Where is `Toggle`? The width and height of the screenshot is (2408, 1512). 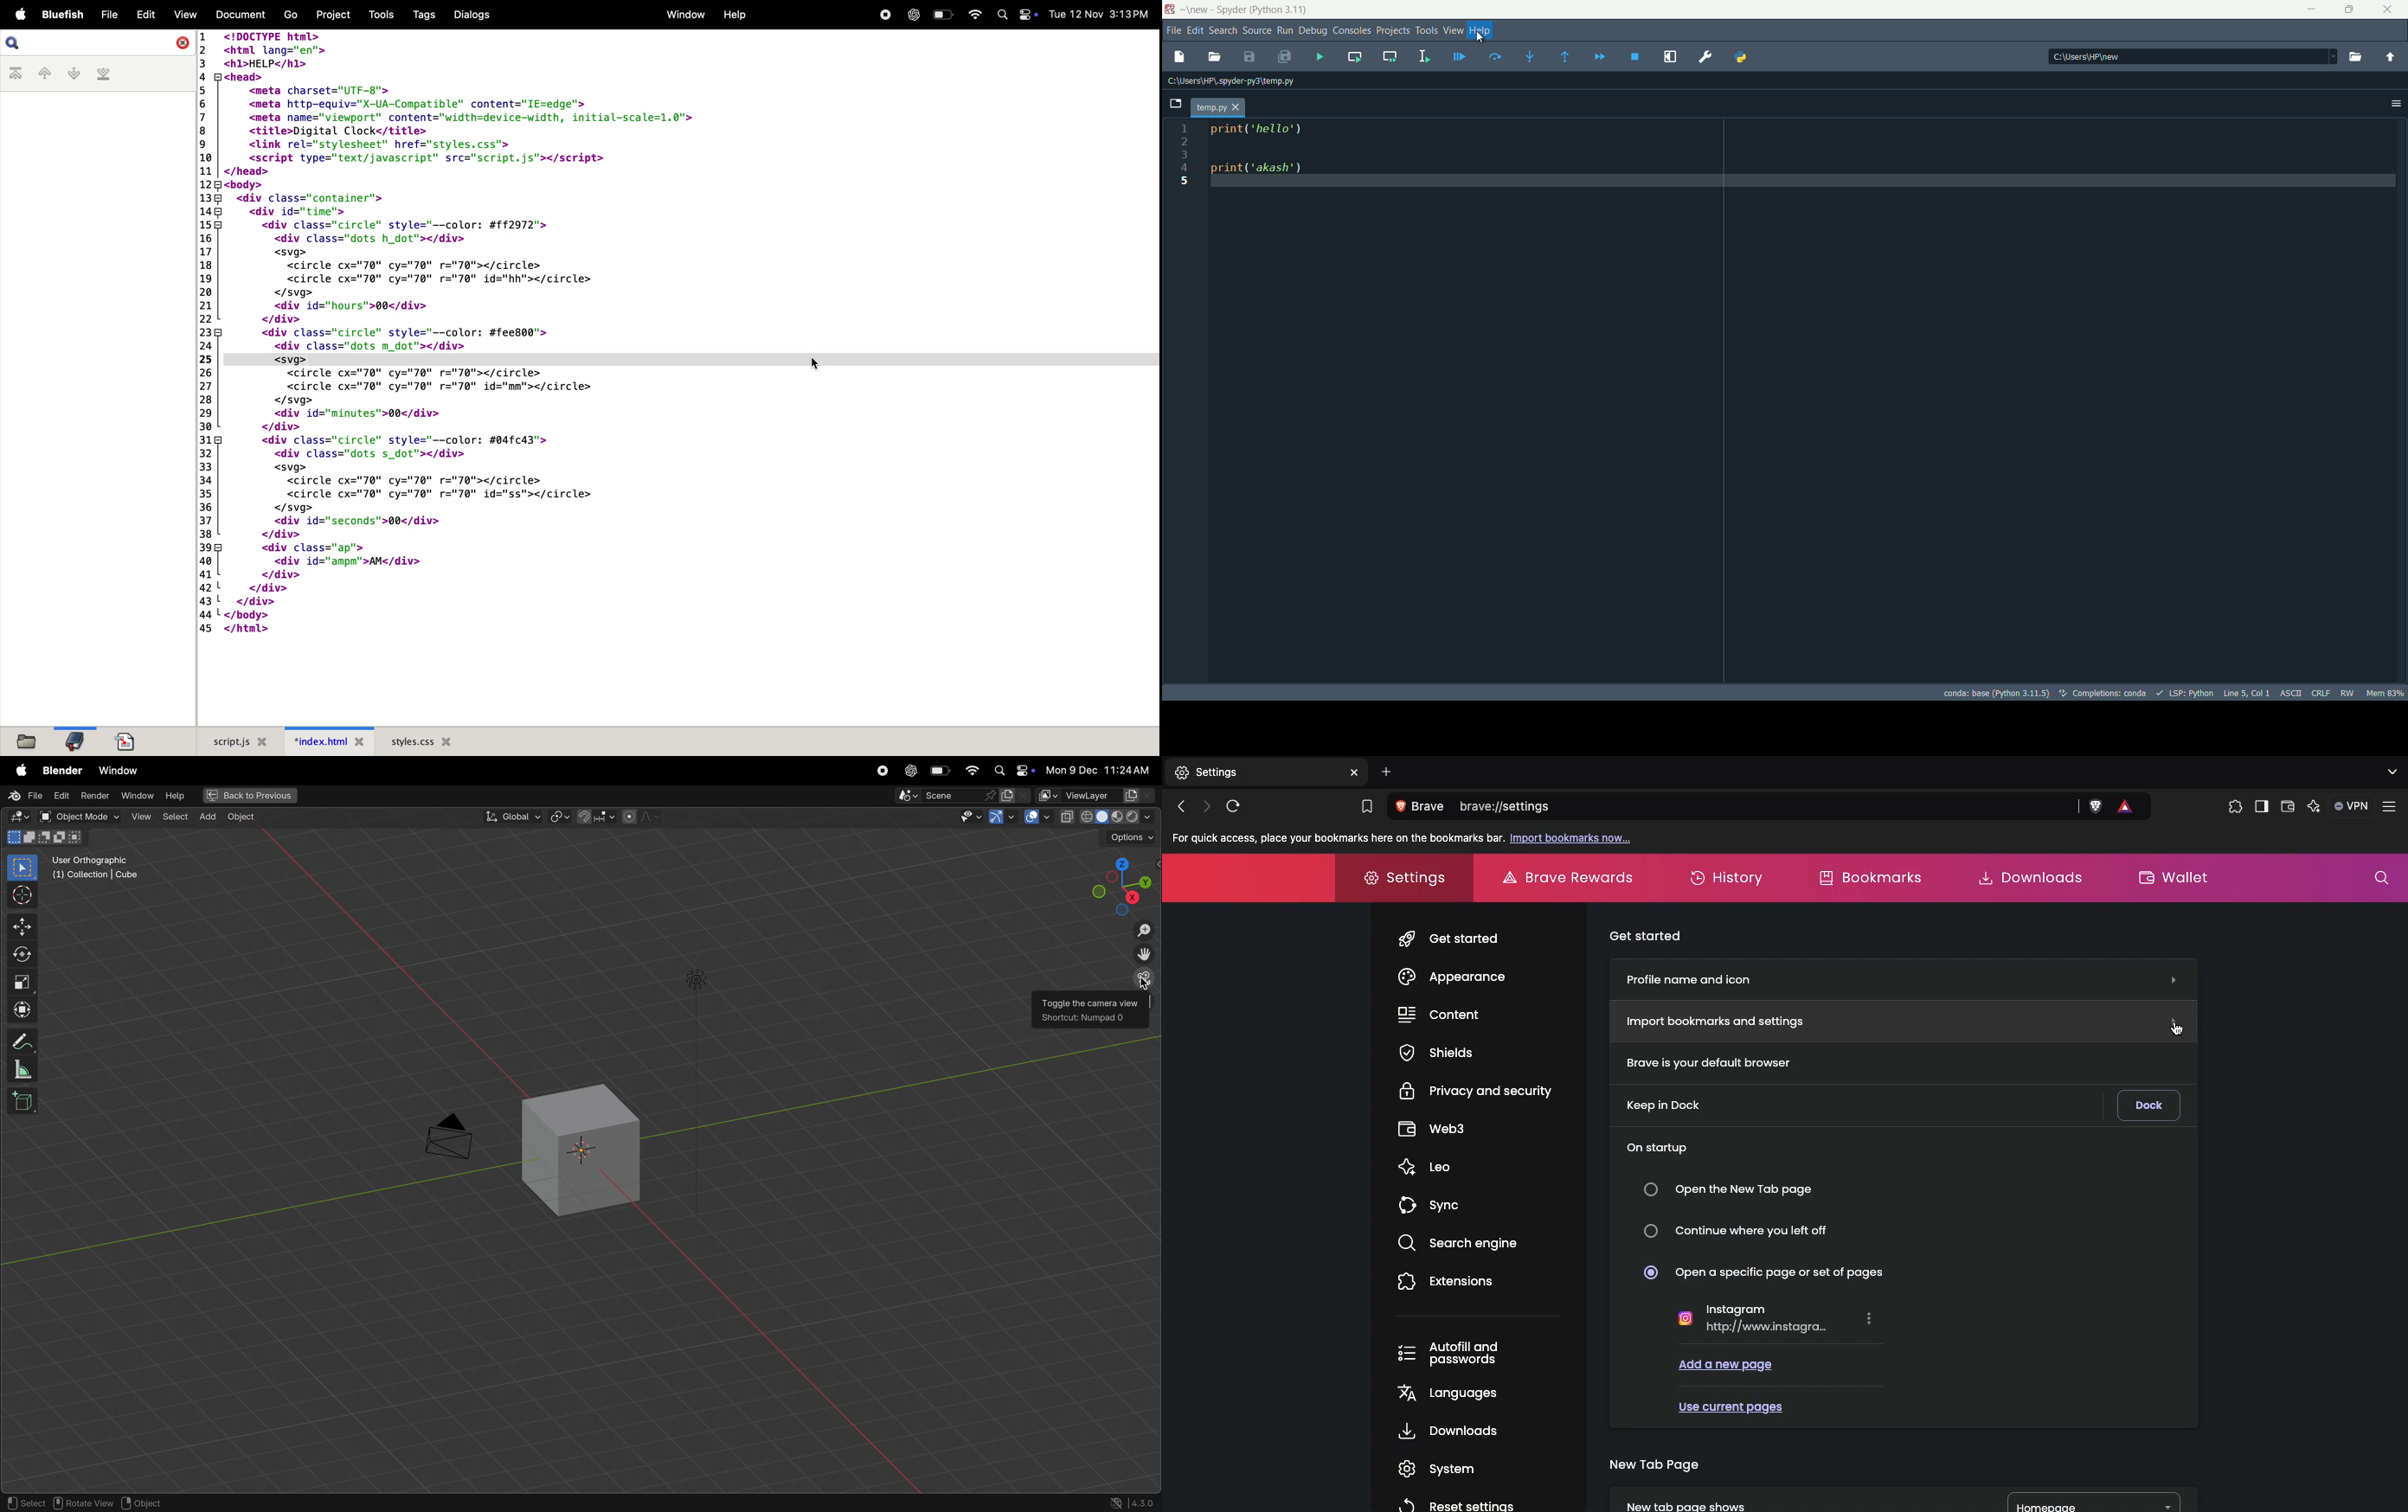 Toggle is located at coordinates (1067, 1005).